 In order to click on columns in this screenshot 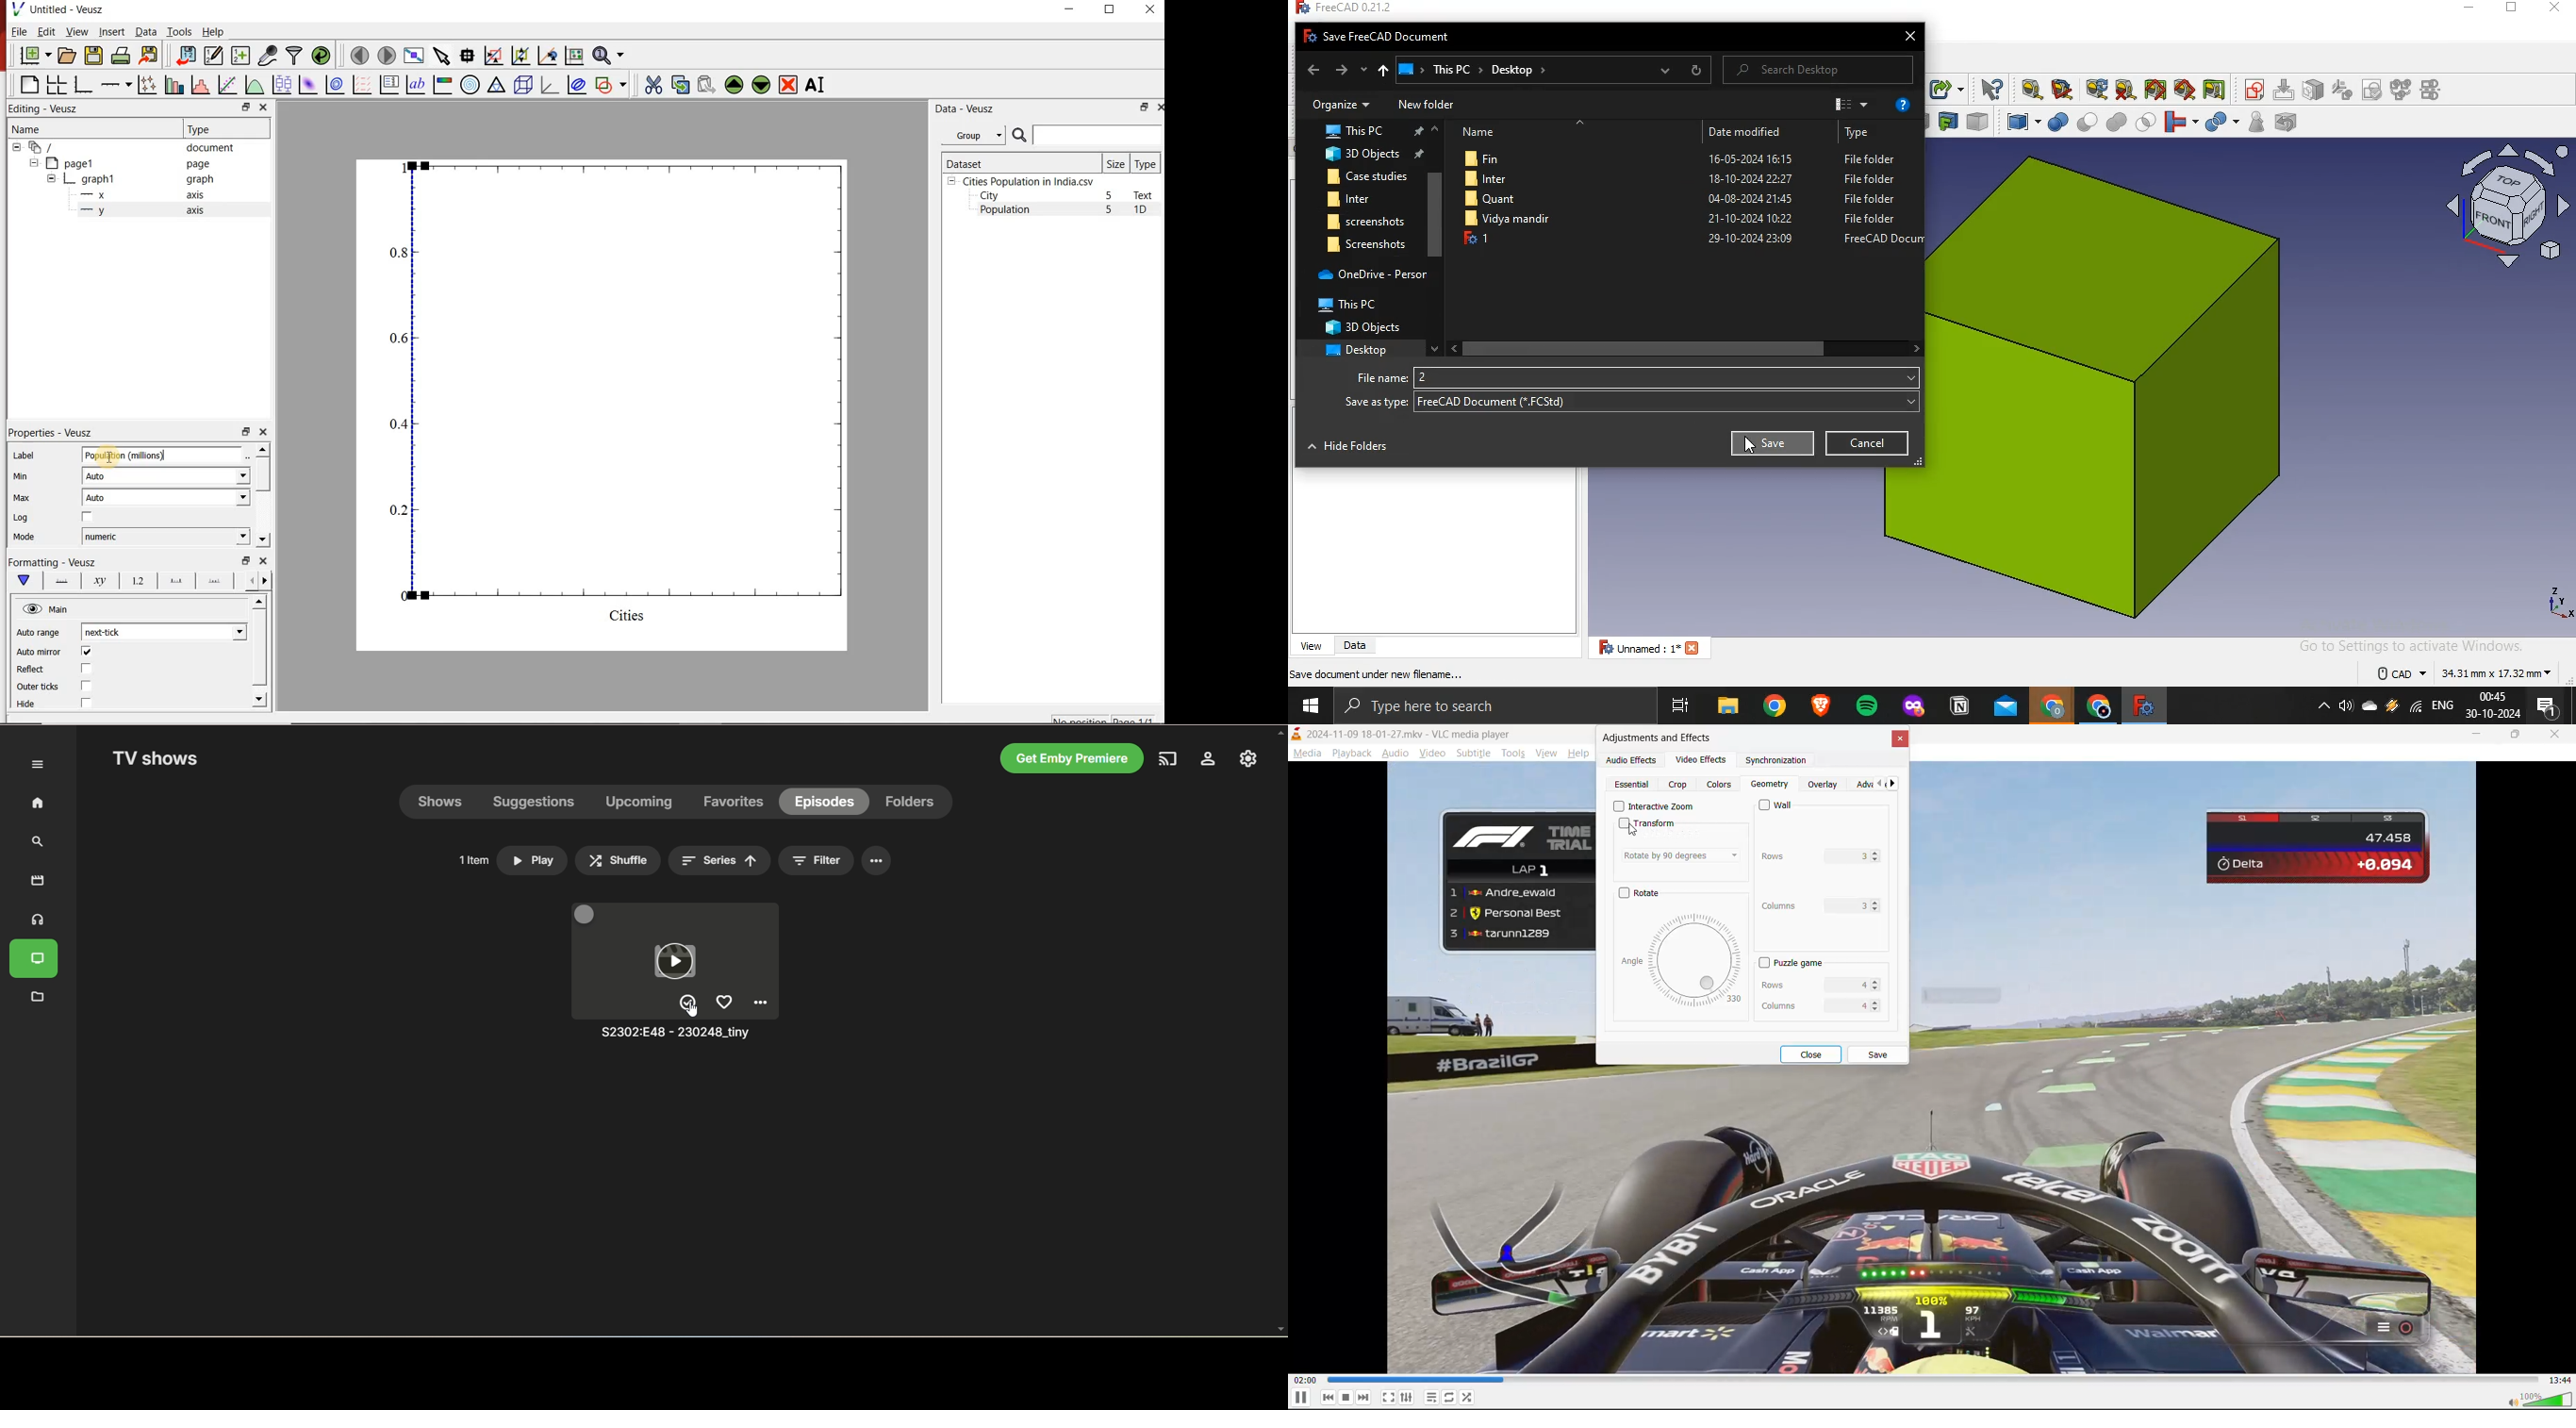, I will do `click(1811, 904)`.